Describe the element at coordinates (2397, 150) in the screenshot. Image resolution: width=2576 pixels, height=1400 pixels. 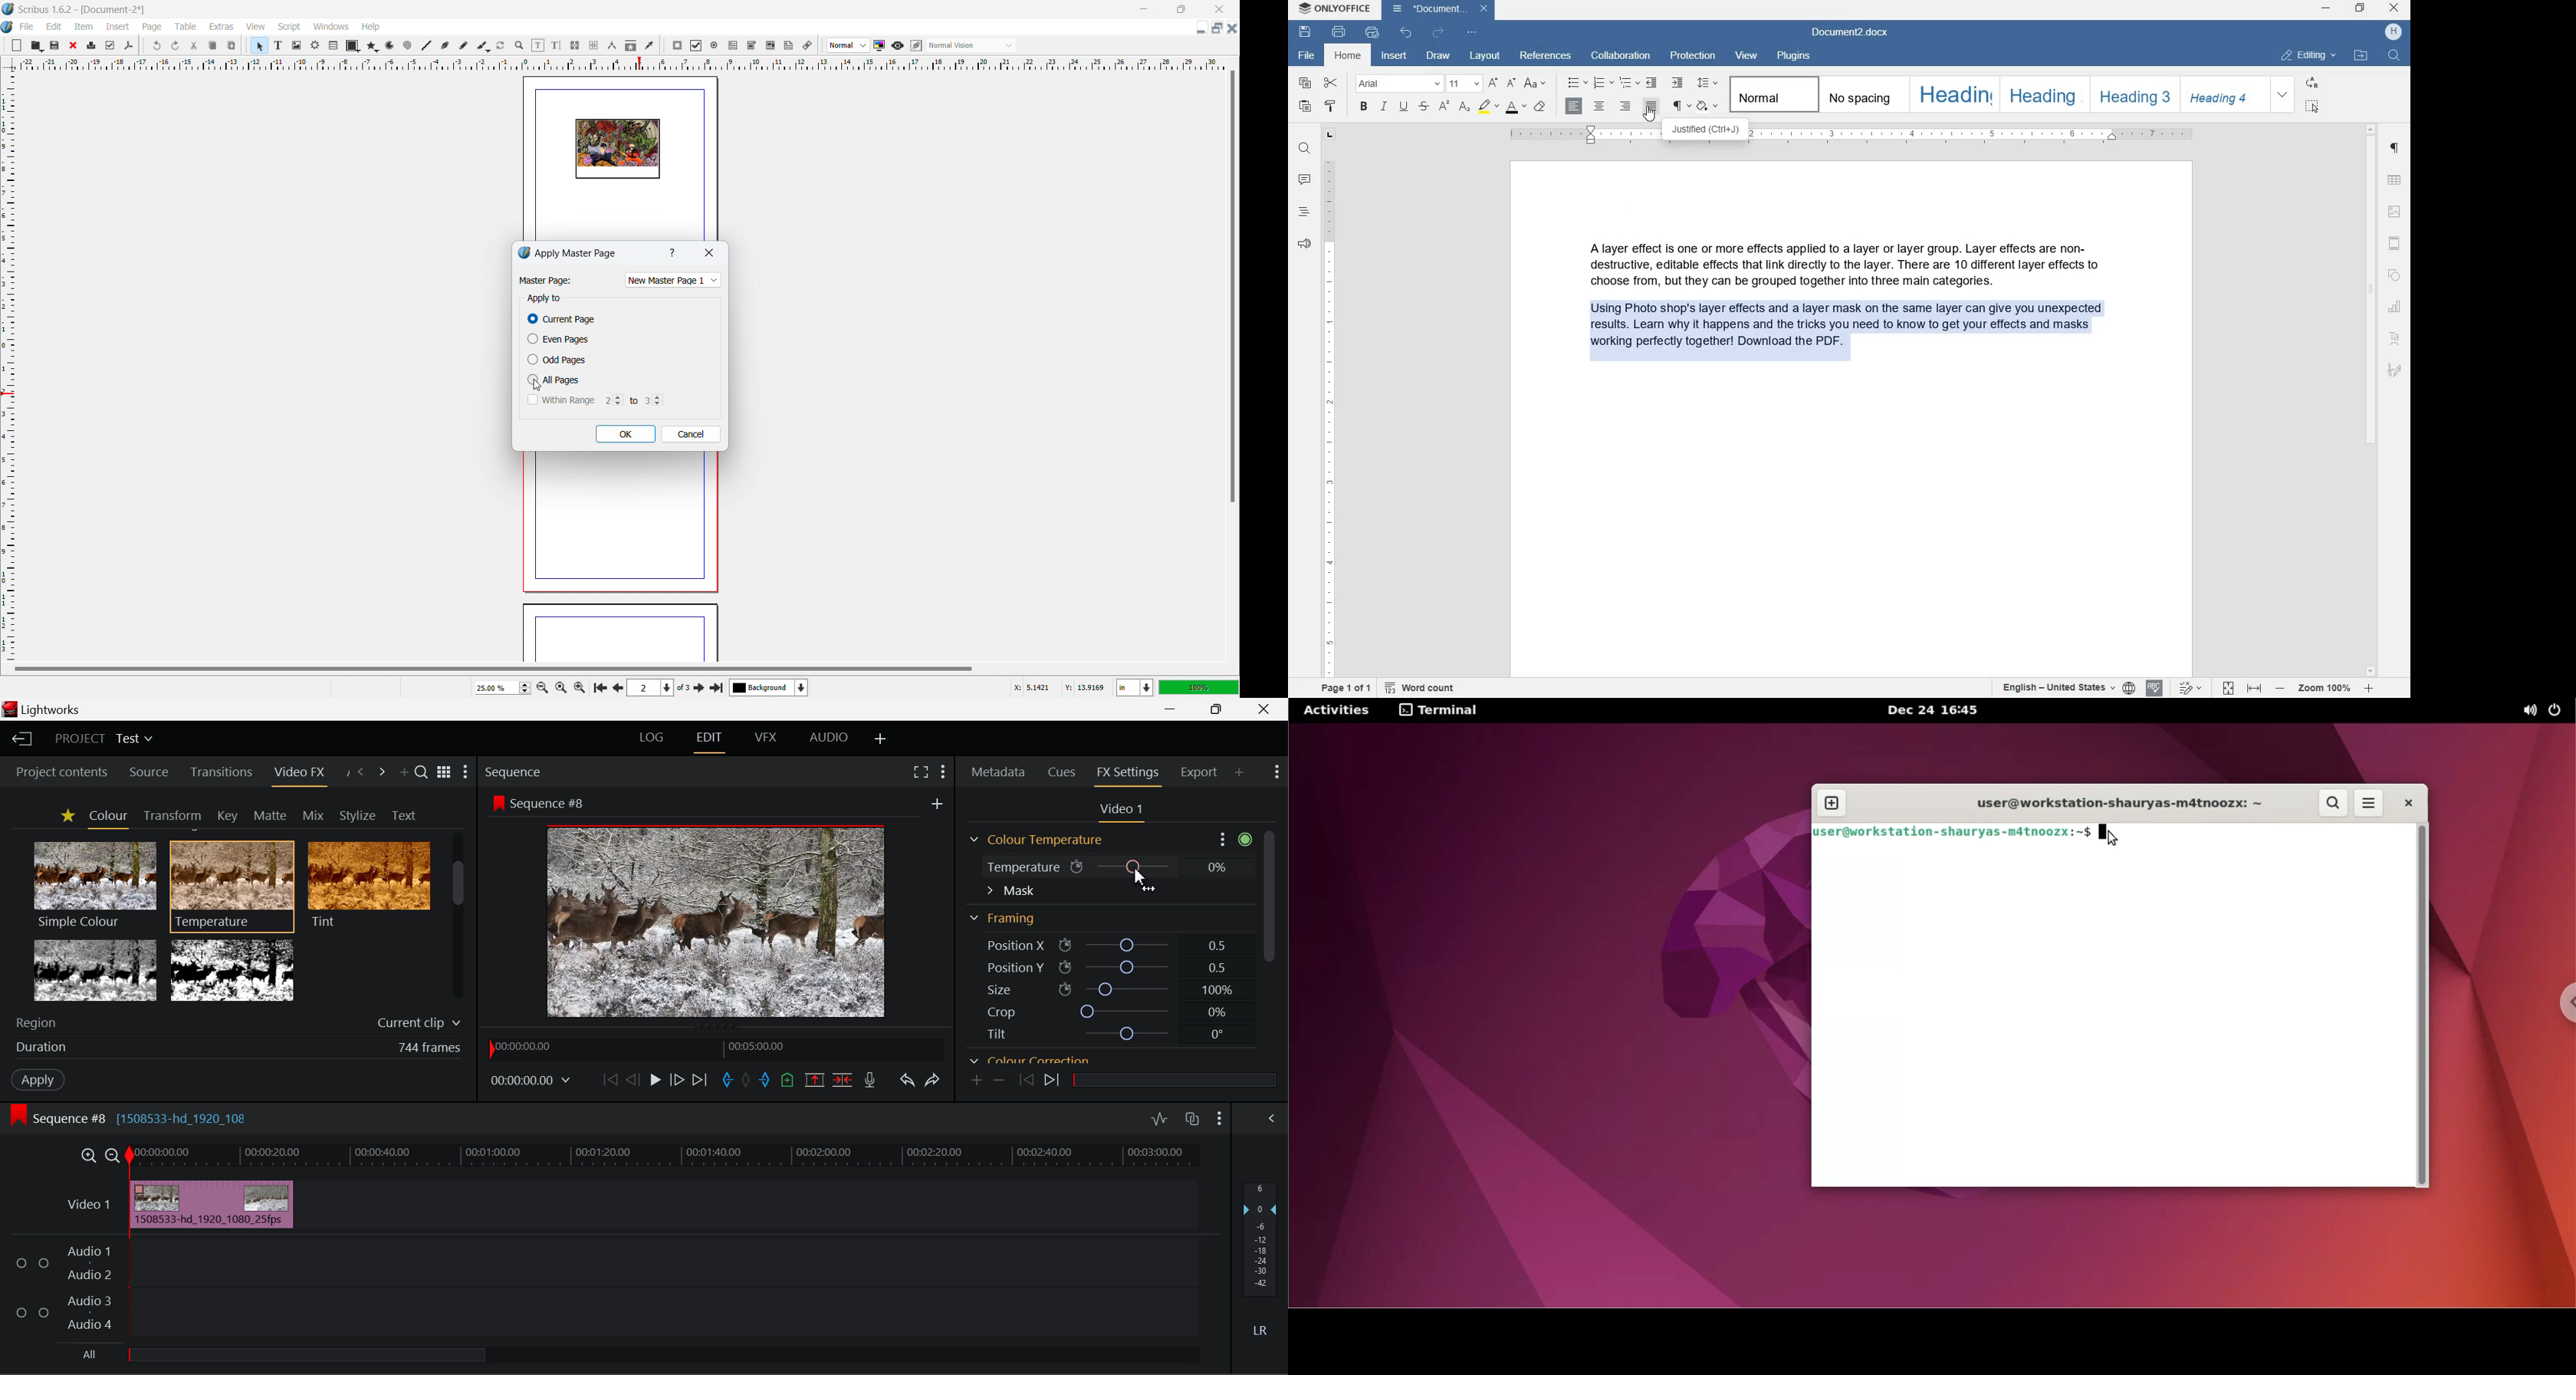
I see `PARAGRAPH SETTINGS` at that location.